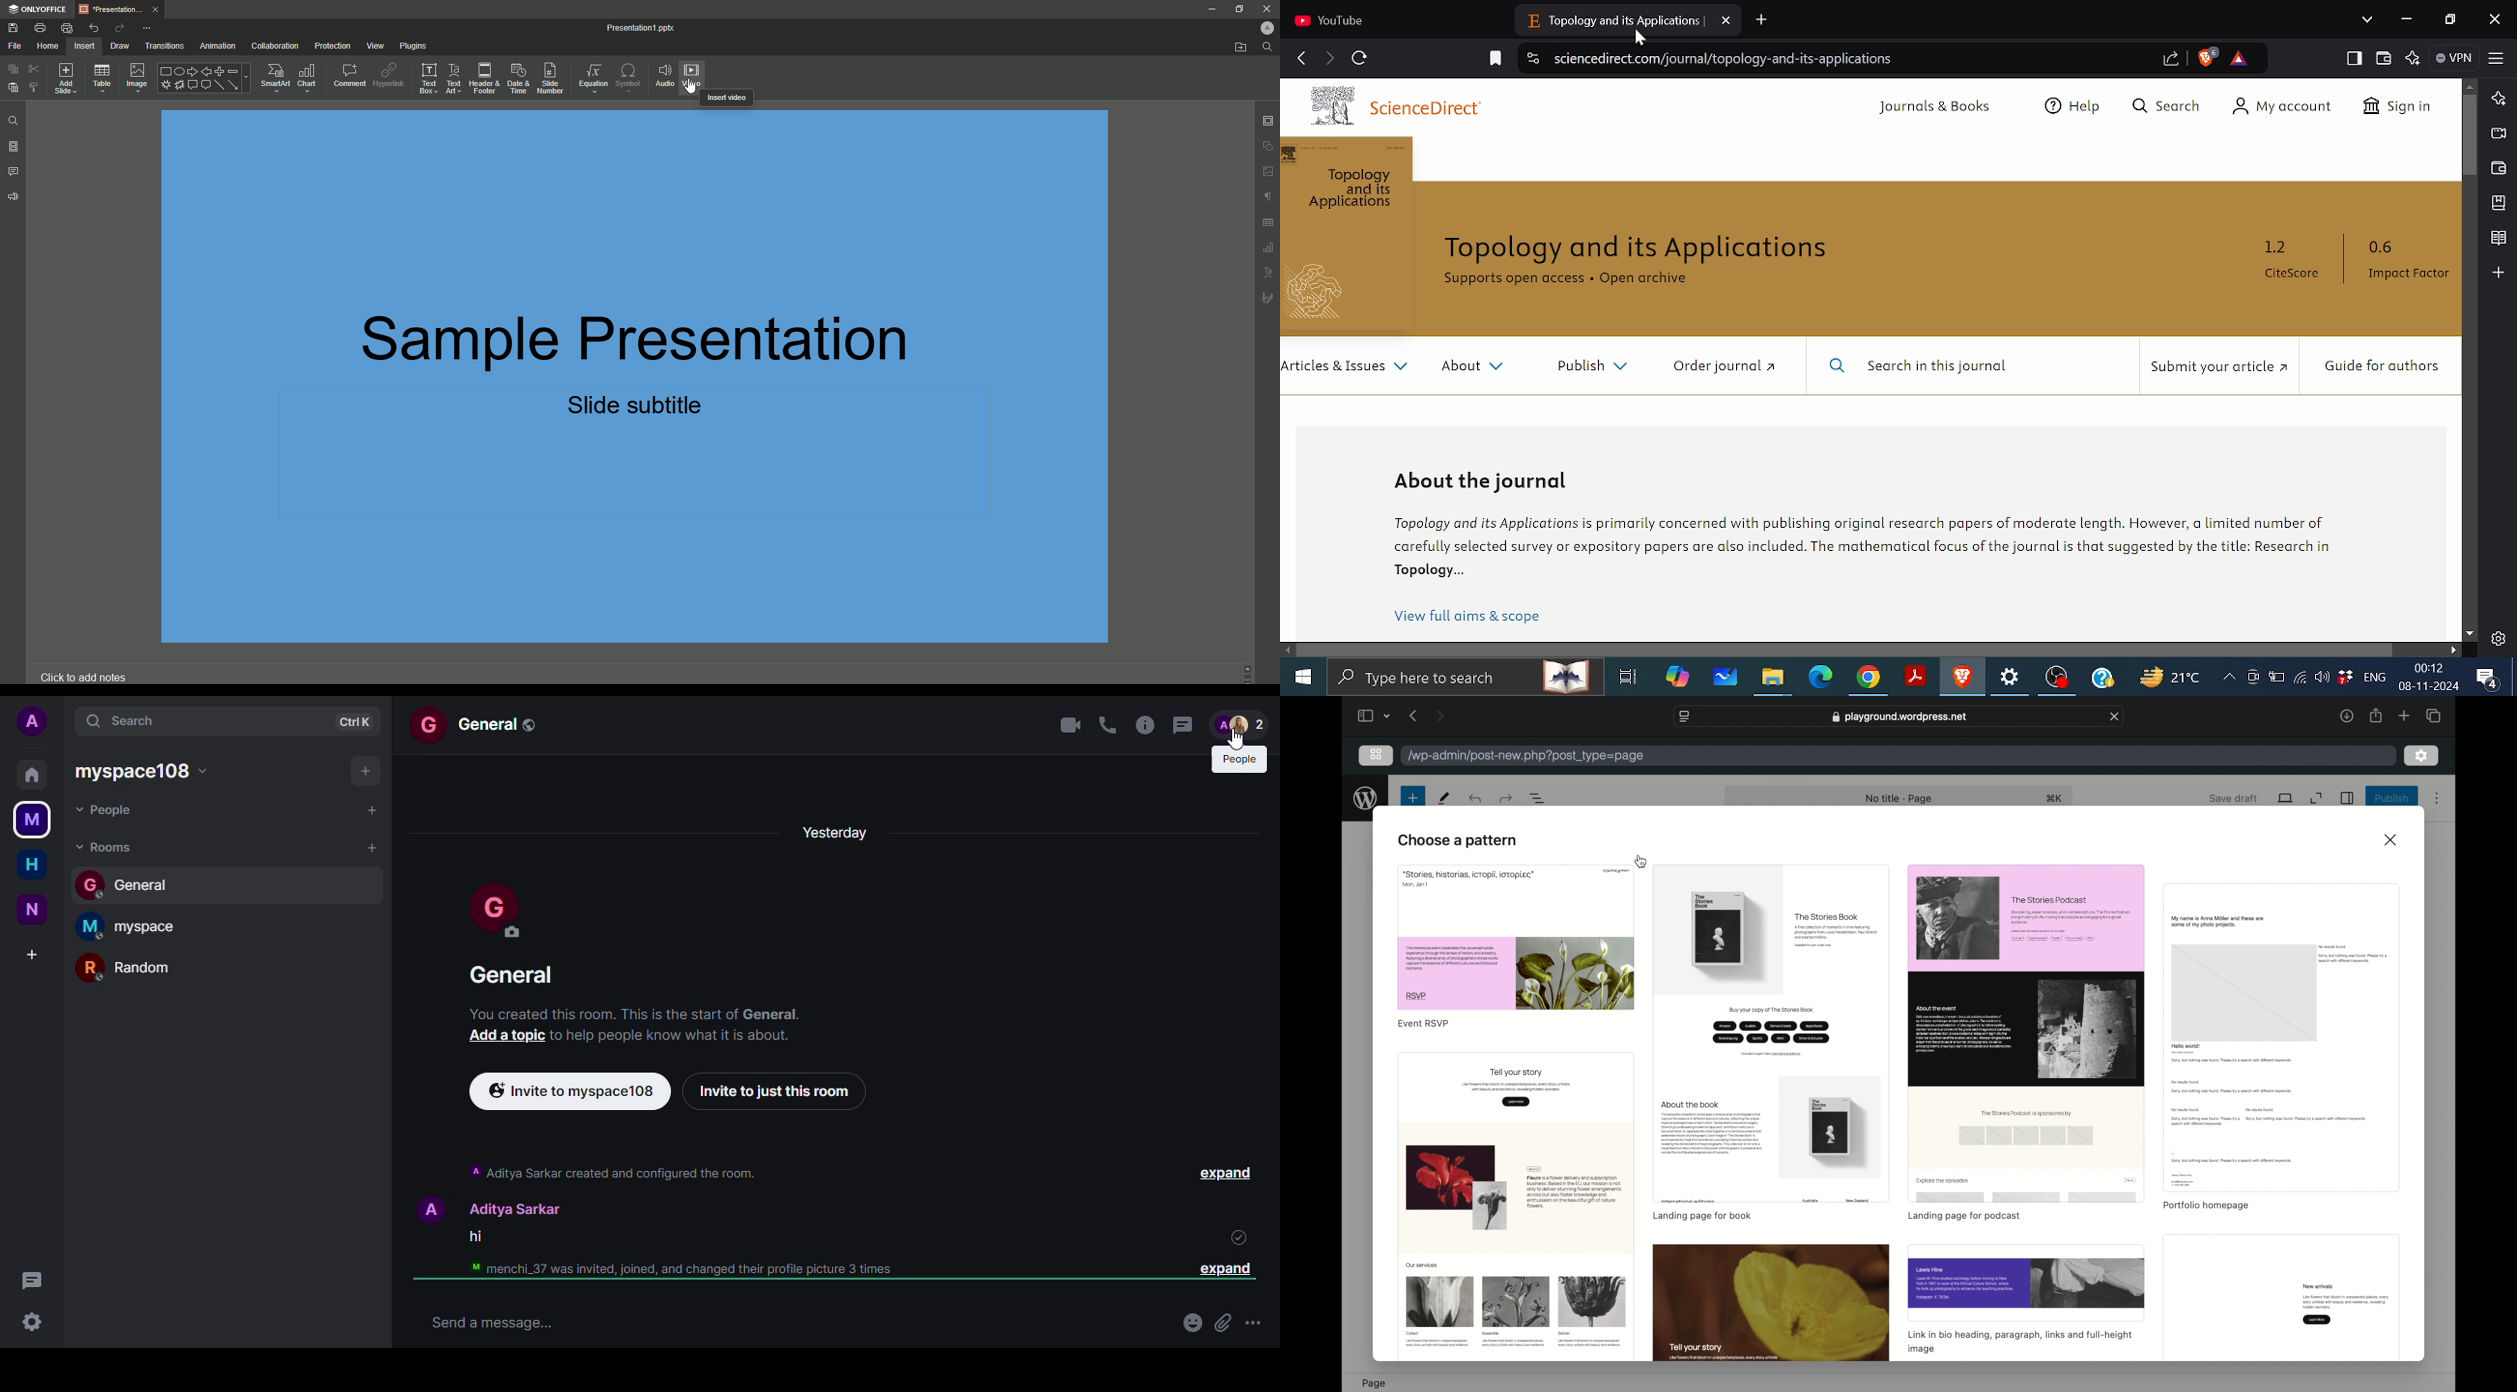  Describe the element at coordinates (2028, 1284) in the screenshot. I see `preview` at that location.